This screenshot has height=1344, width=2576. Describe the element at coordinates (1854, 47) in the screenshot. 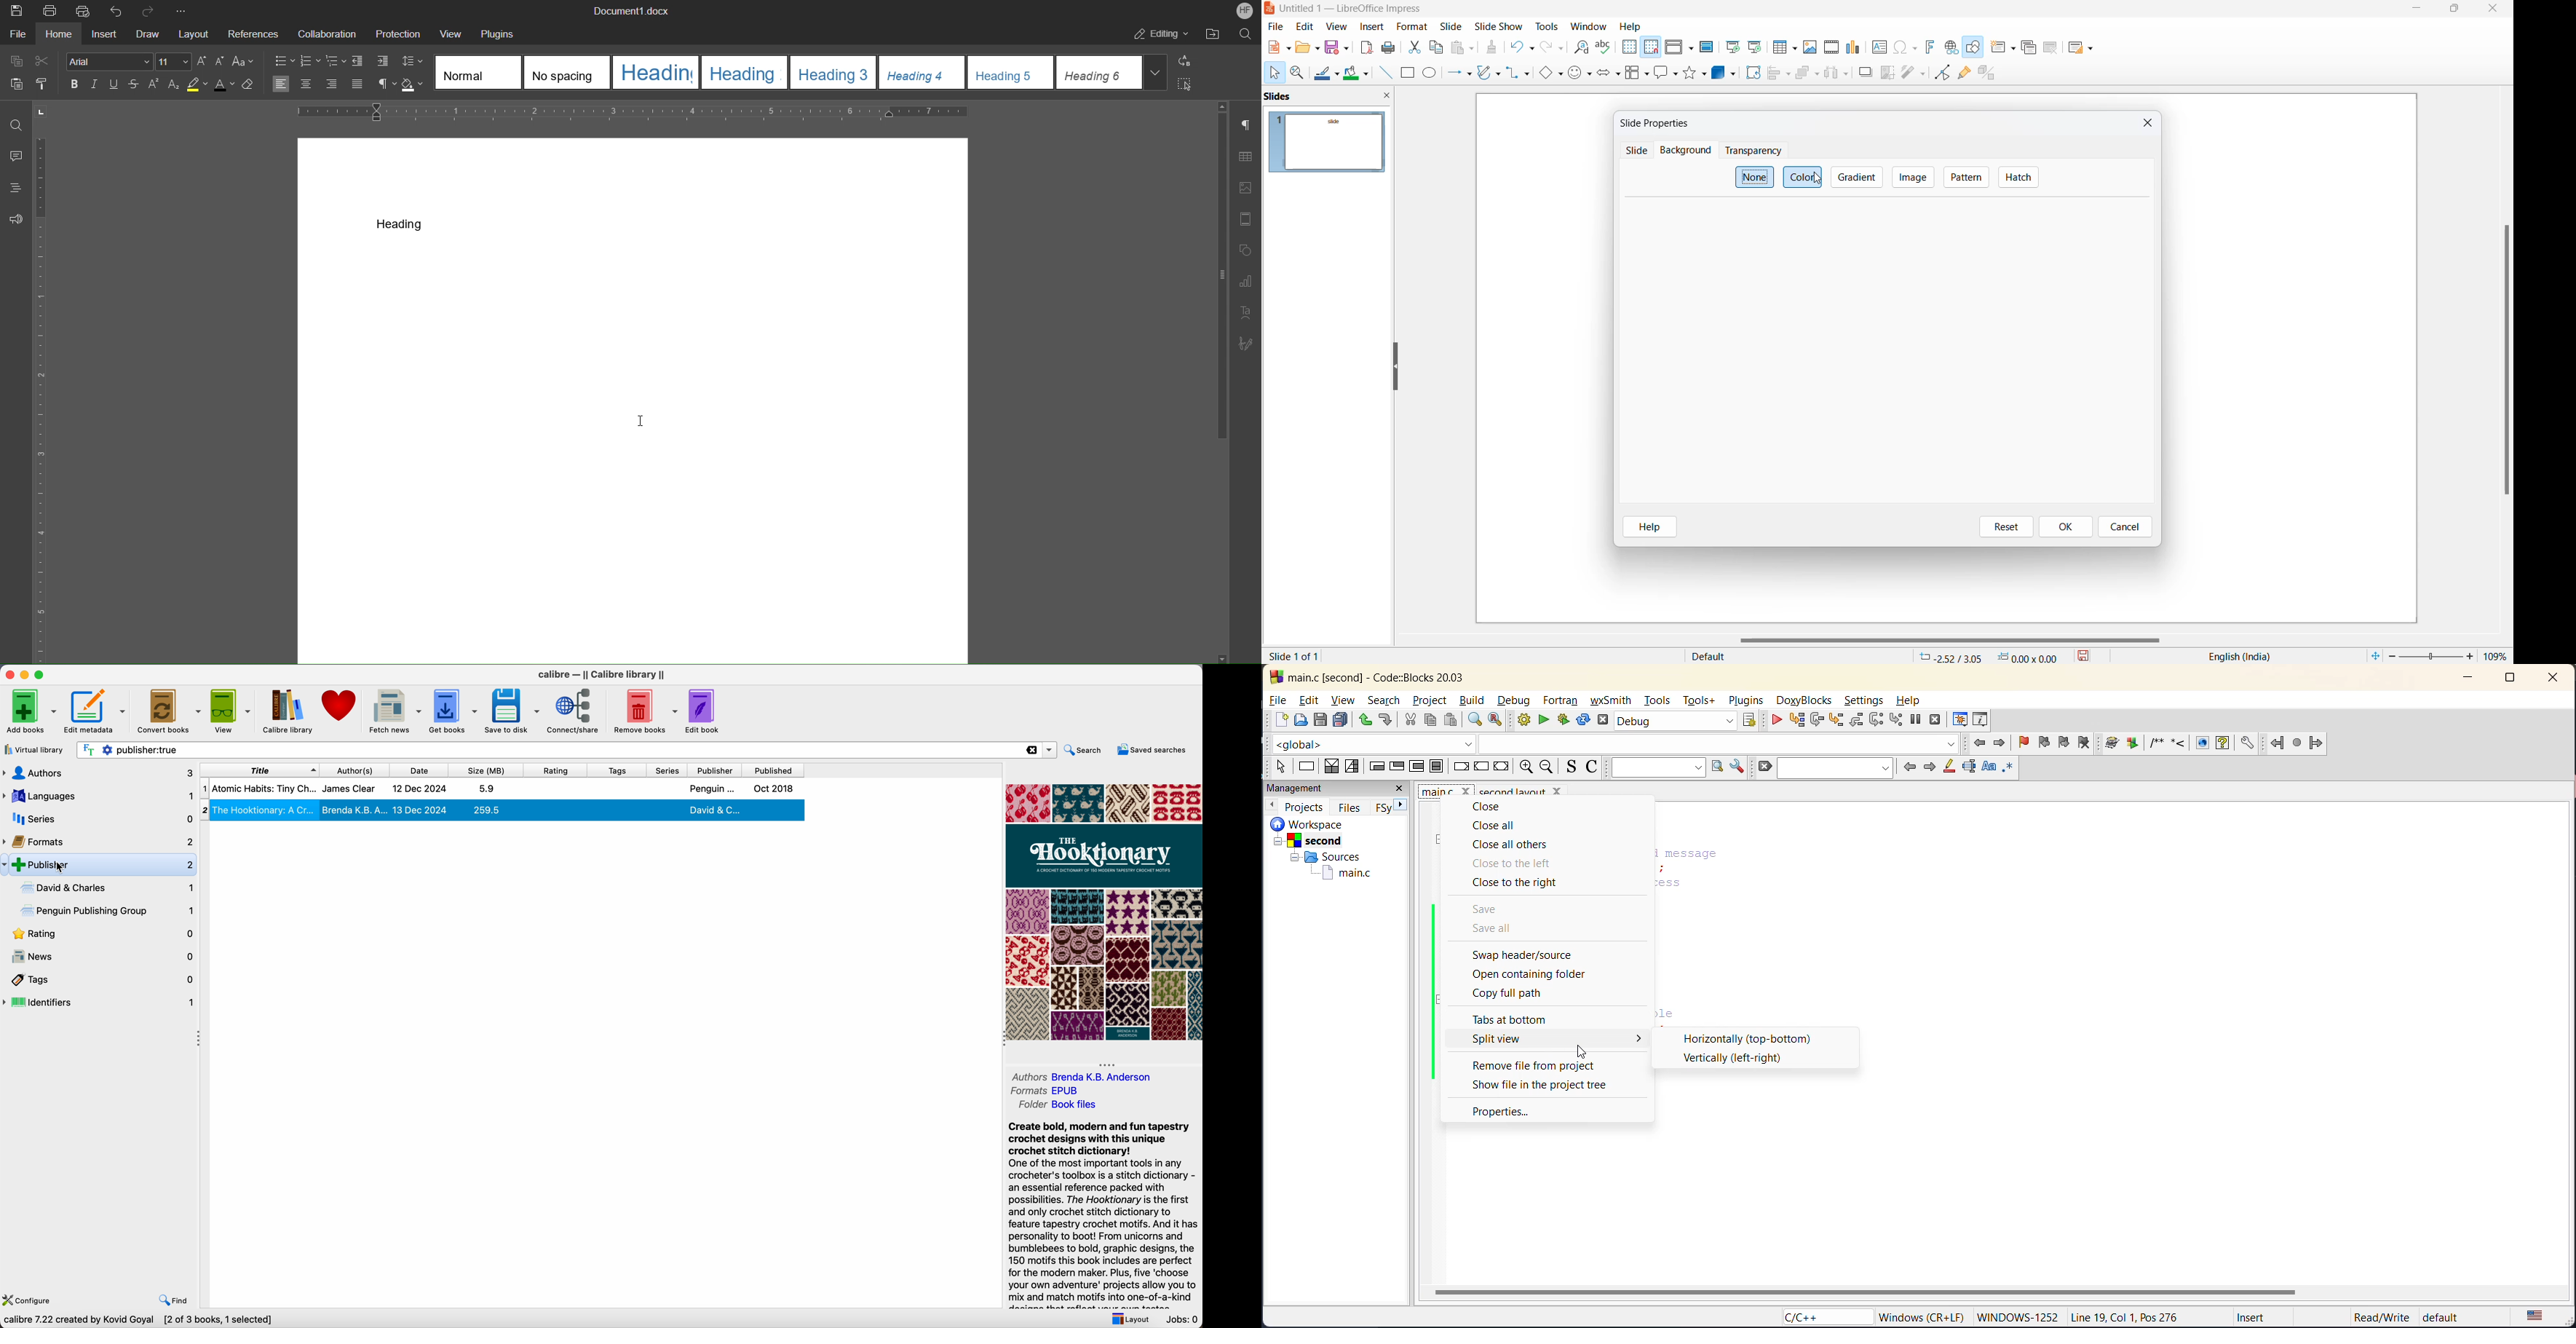

I see `insert charts ` at that location.